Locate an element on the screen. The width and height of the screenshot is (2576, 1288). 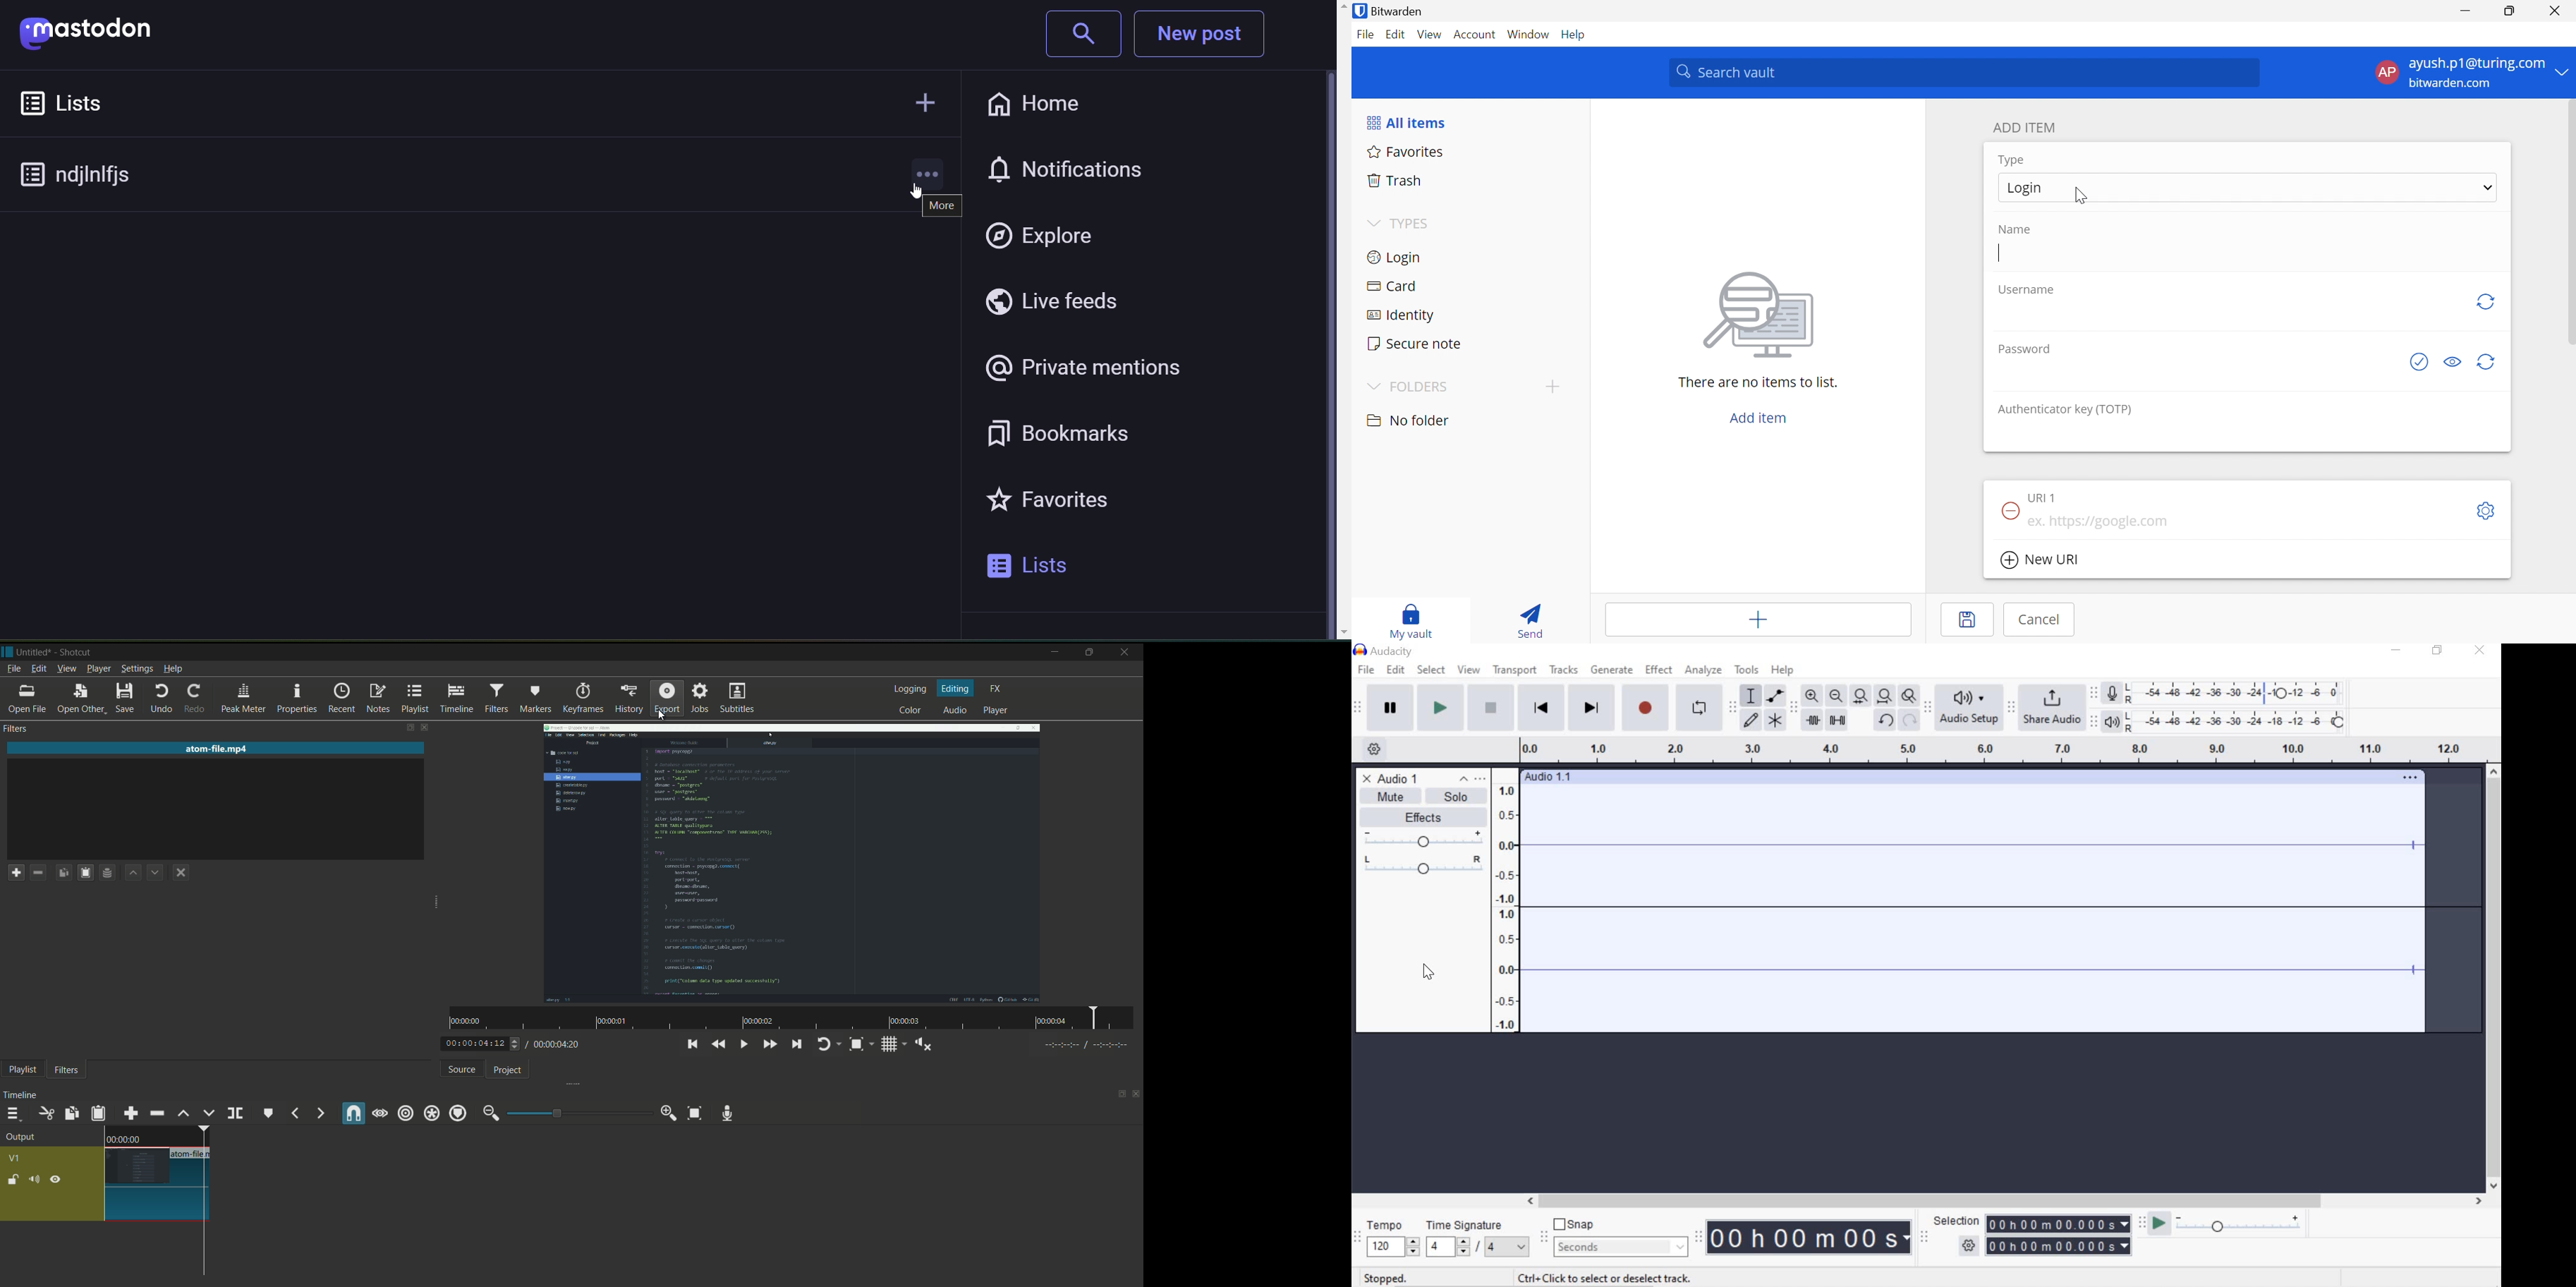
ripple markers is located at coordinates (459, 1114).